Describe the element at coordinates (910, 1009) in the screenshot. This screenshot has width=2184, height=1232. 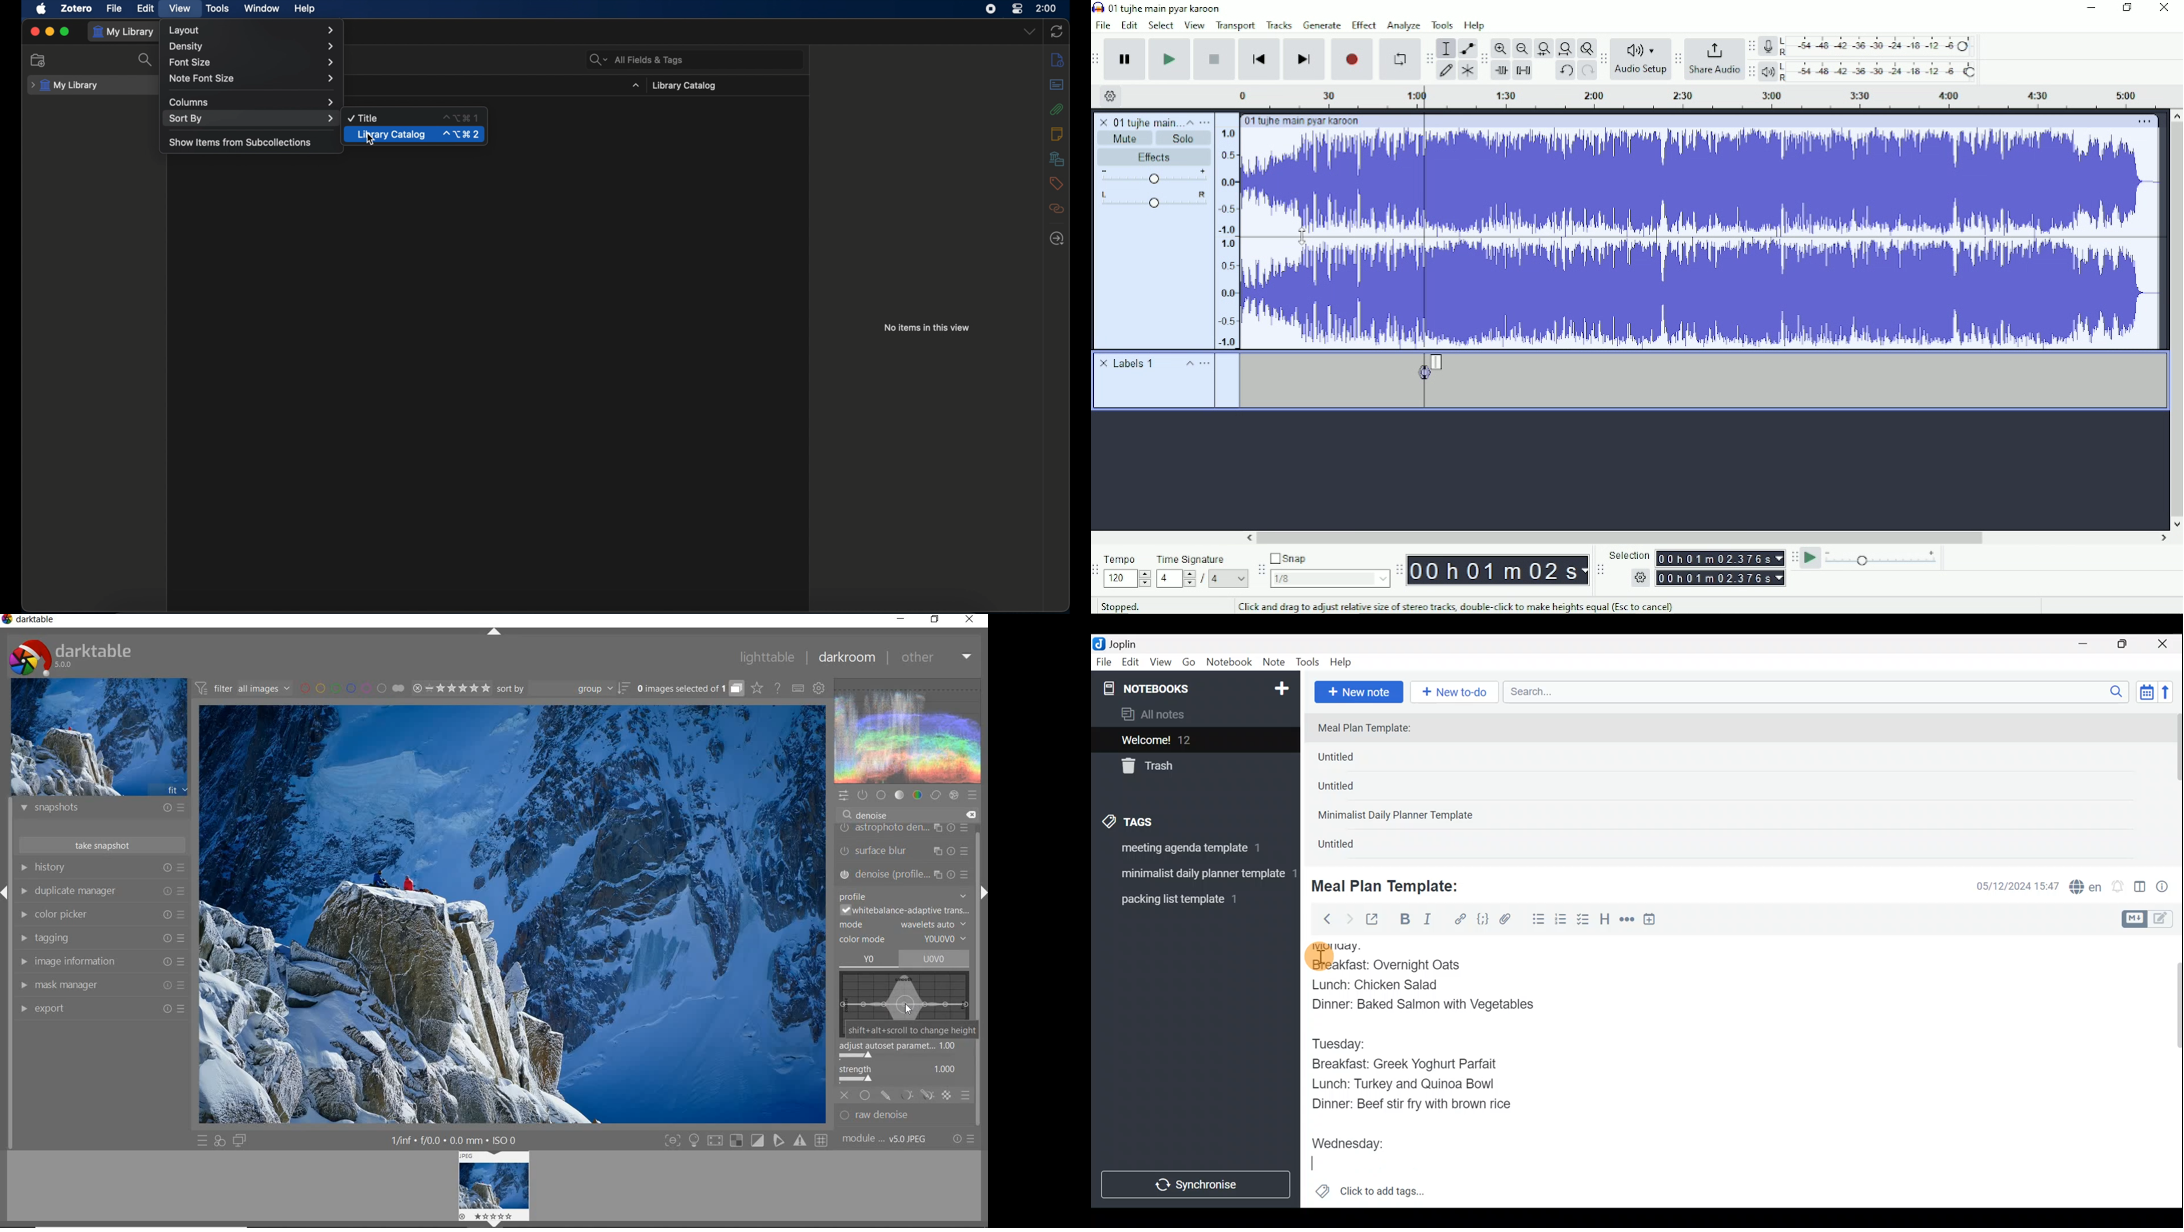
I see `CURSOR` at that location.